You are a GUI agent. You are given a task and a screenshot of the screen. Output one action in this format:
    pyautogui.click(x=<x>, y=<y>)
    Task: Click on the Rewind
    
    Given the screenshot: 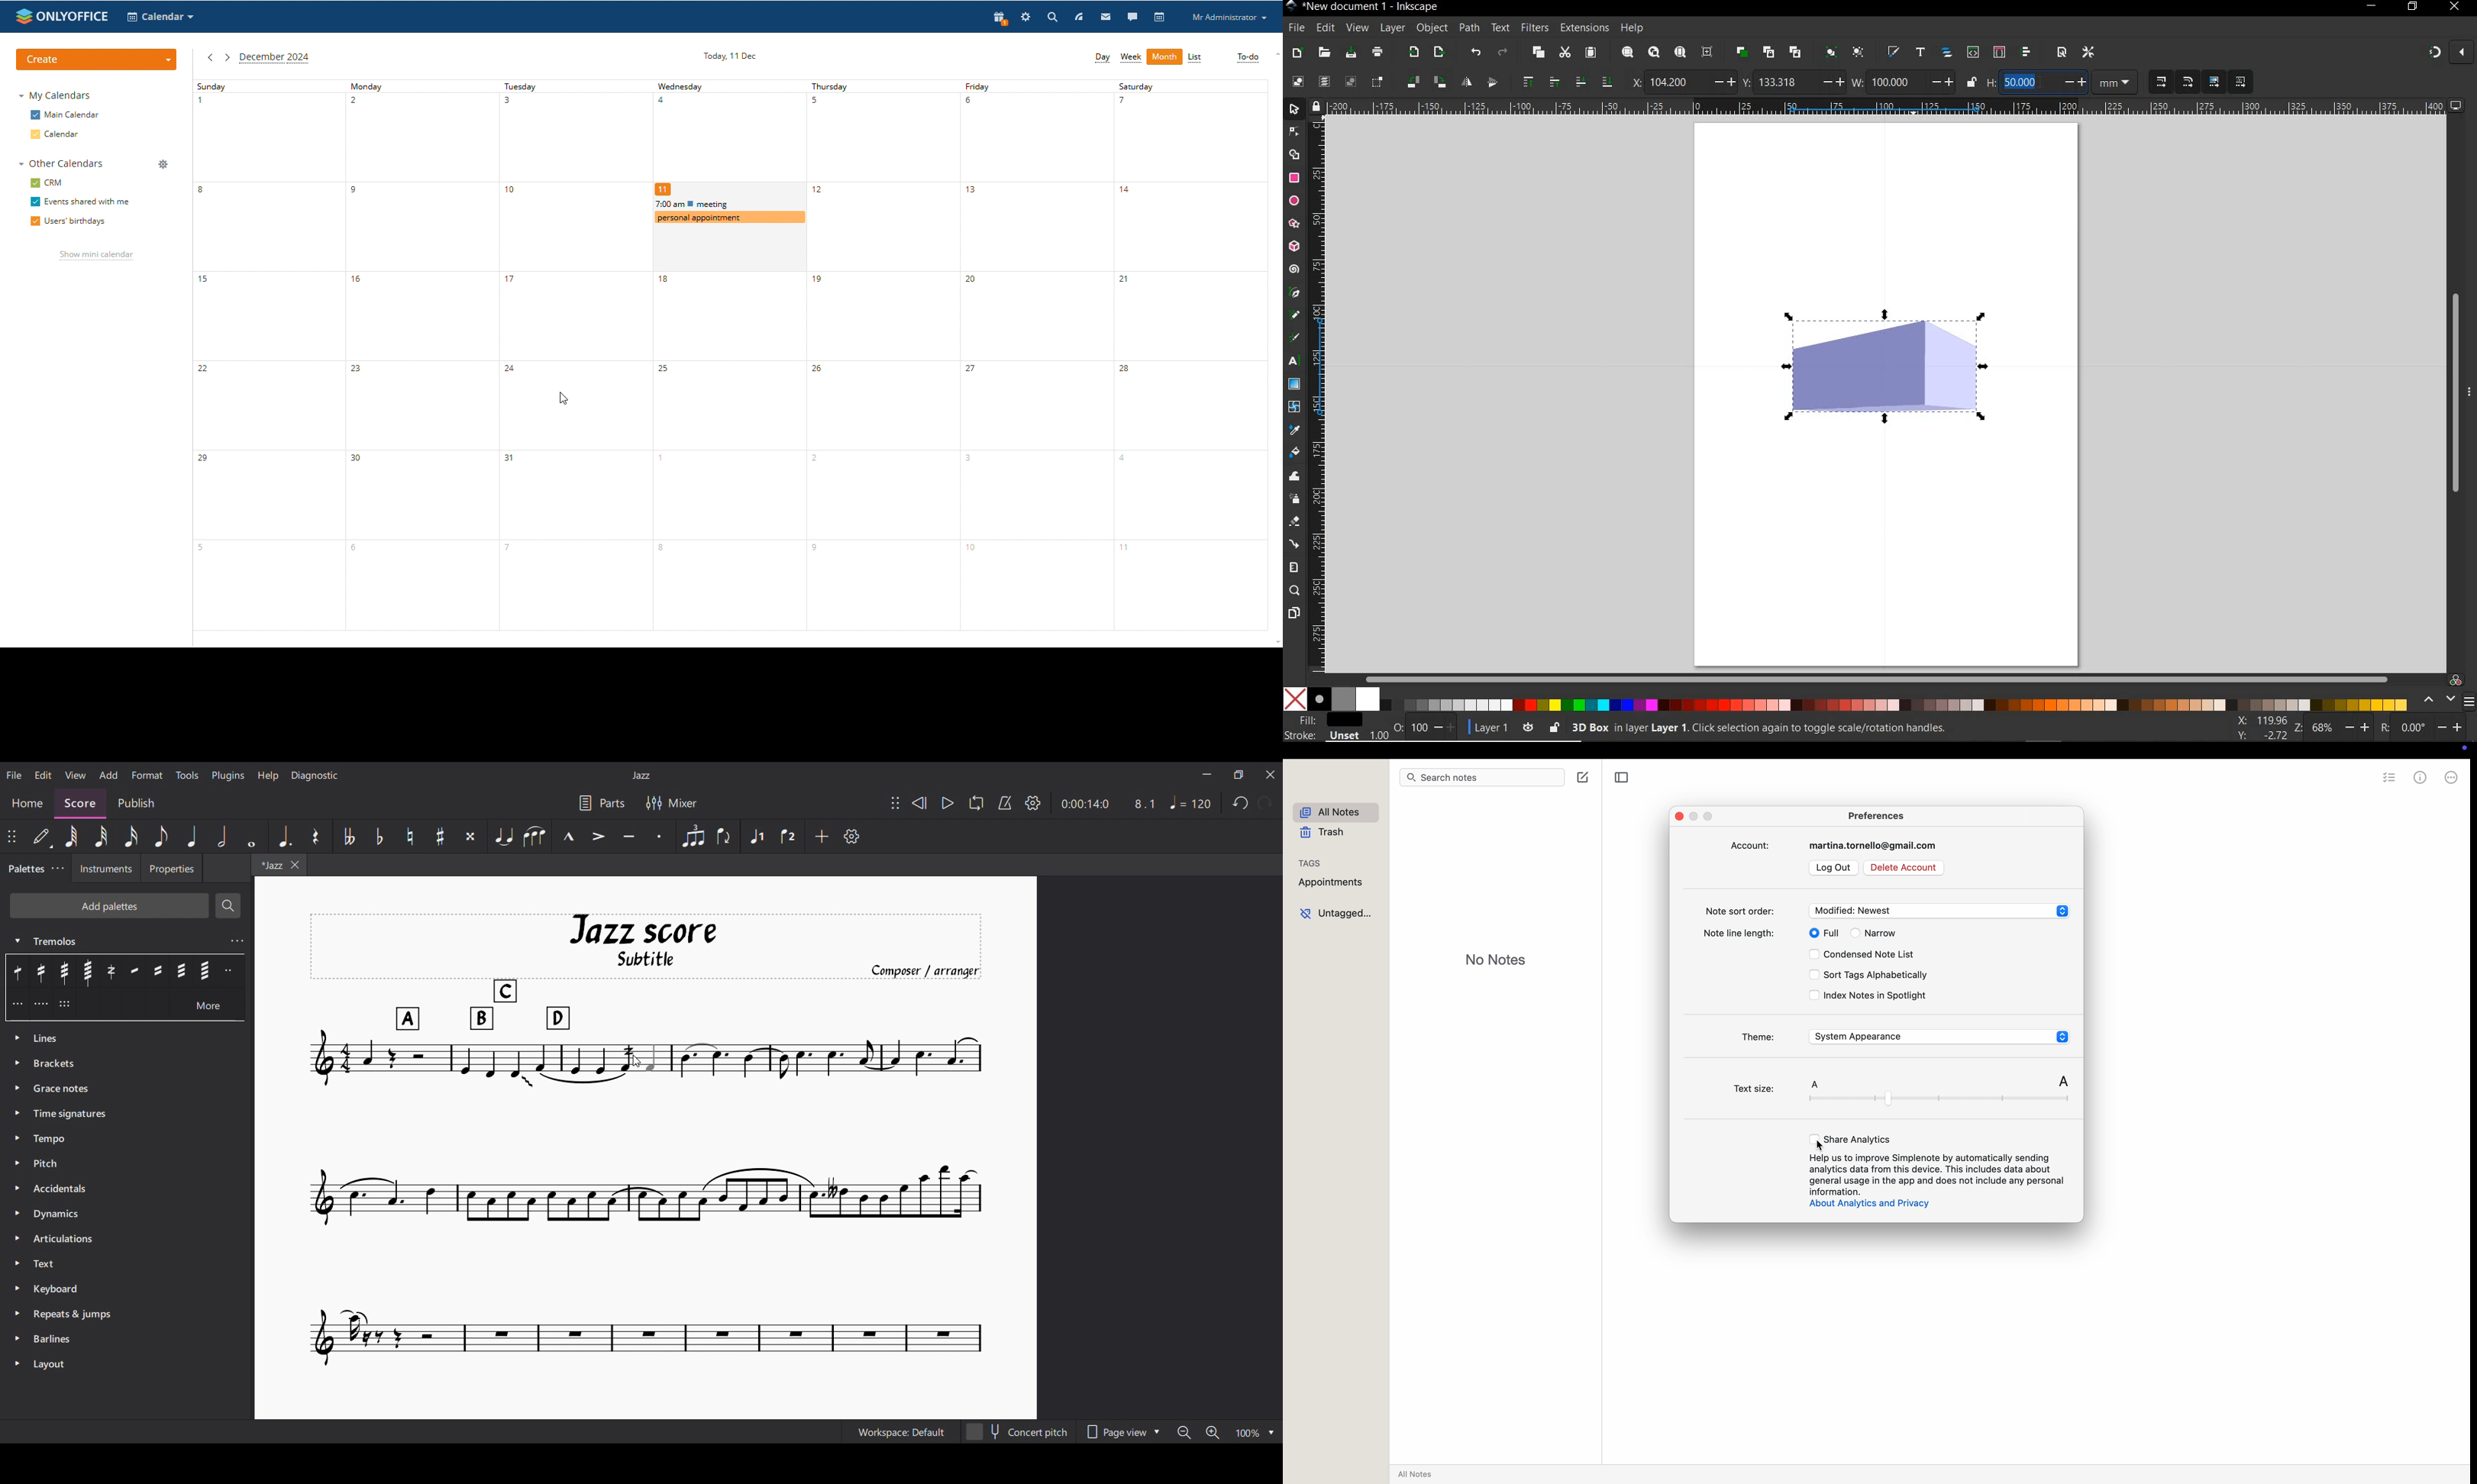 What is the action you would take?
    pyautogui.click(x=919, y=803)
    